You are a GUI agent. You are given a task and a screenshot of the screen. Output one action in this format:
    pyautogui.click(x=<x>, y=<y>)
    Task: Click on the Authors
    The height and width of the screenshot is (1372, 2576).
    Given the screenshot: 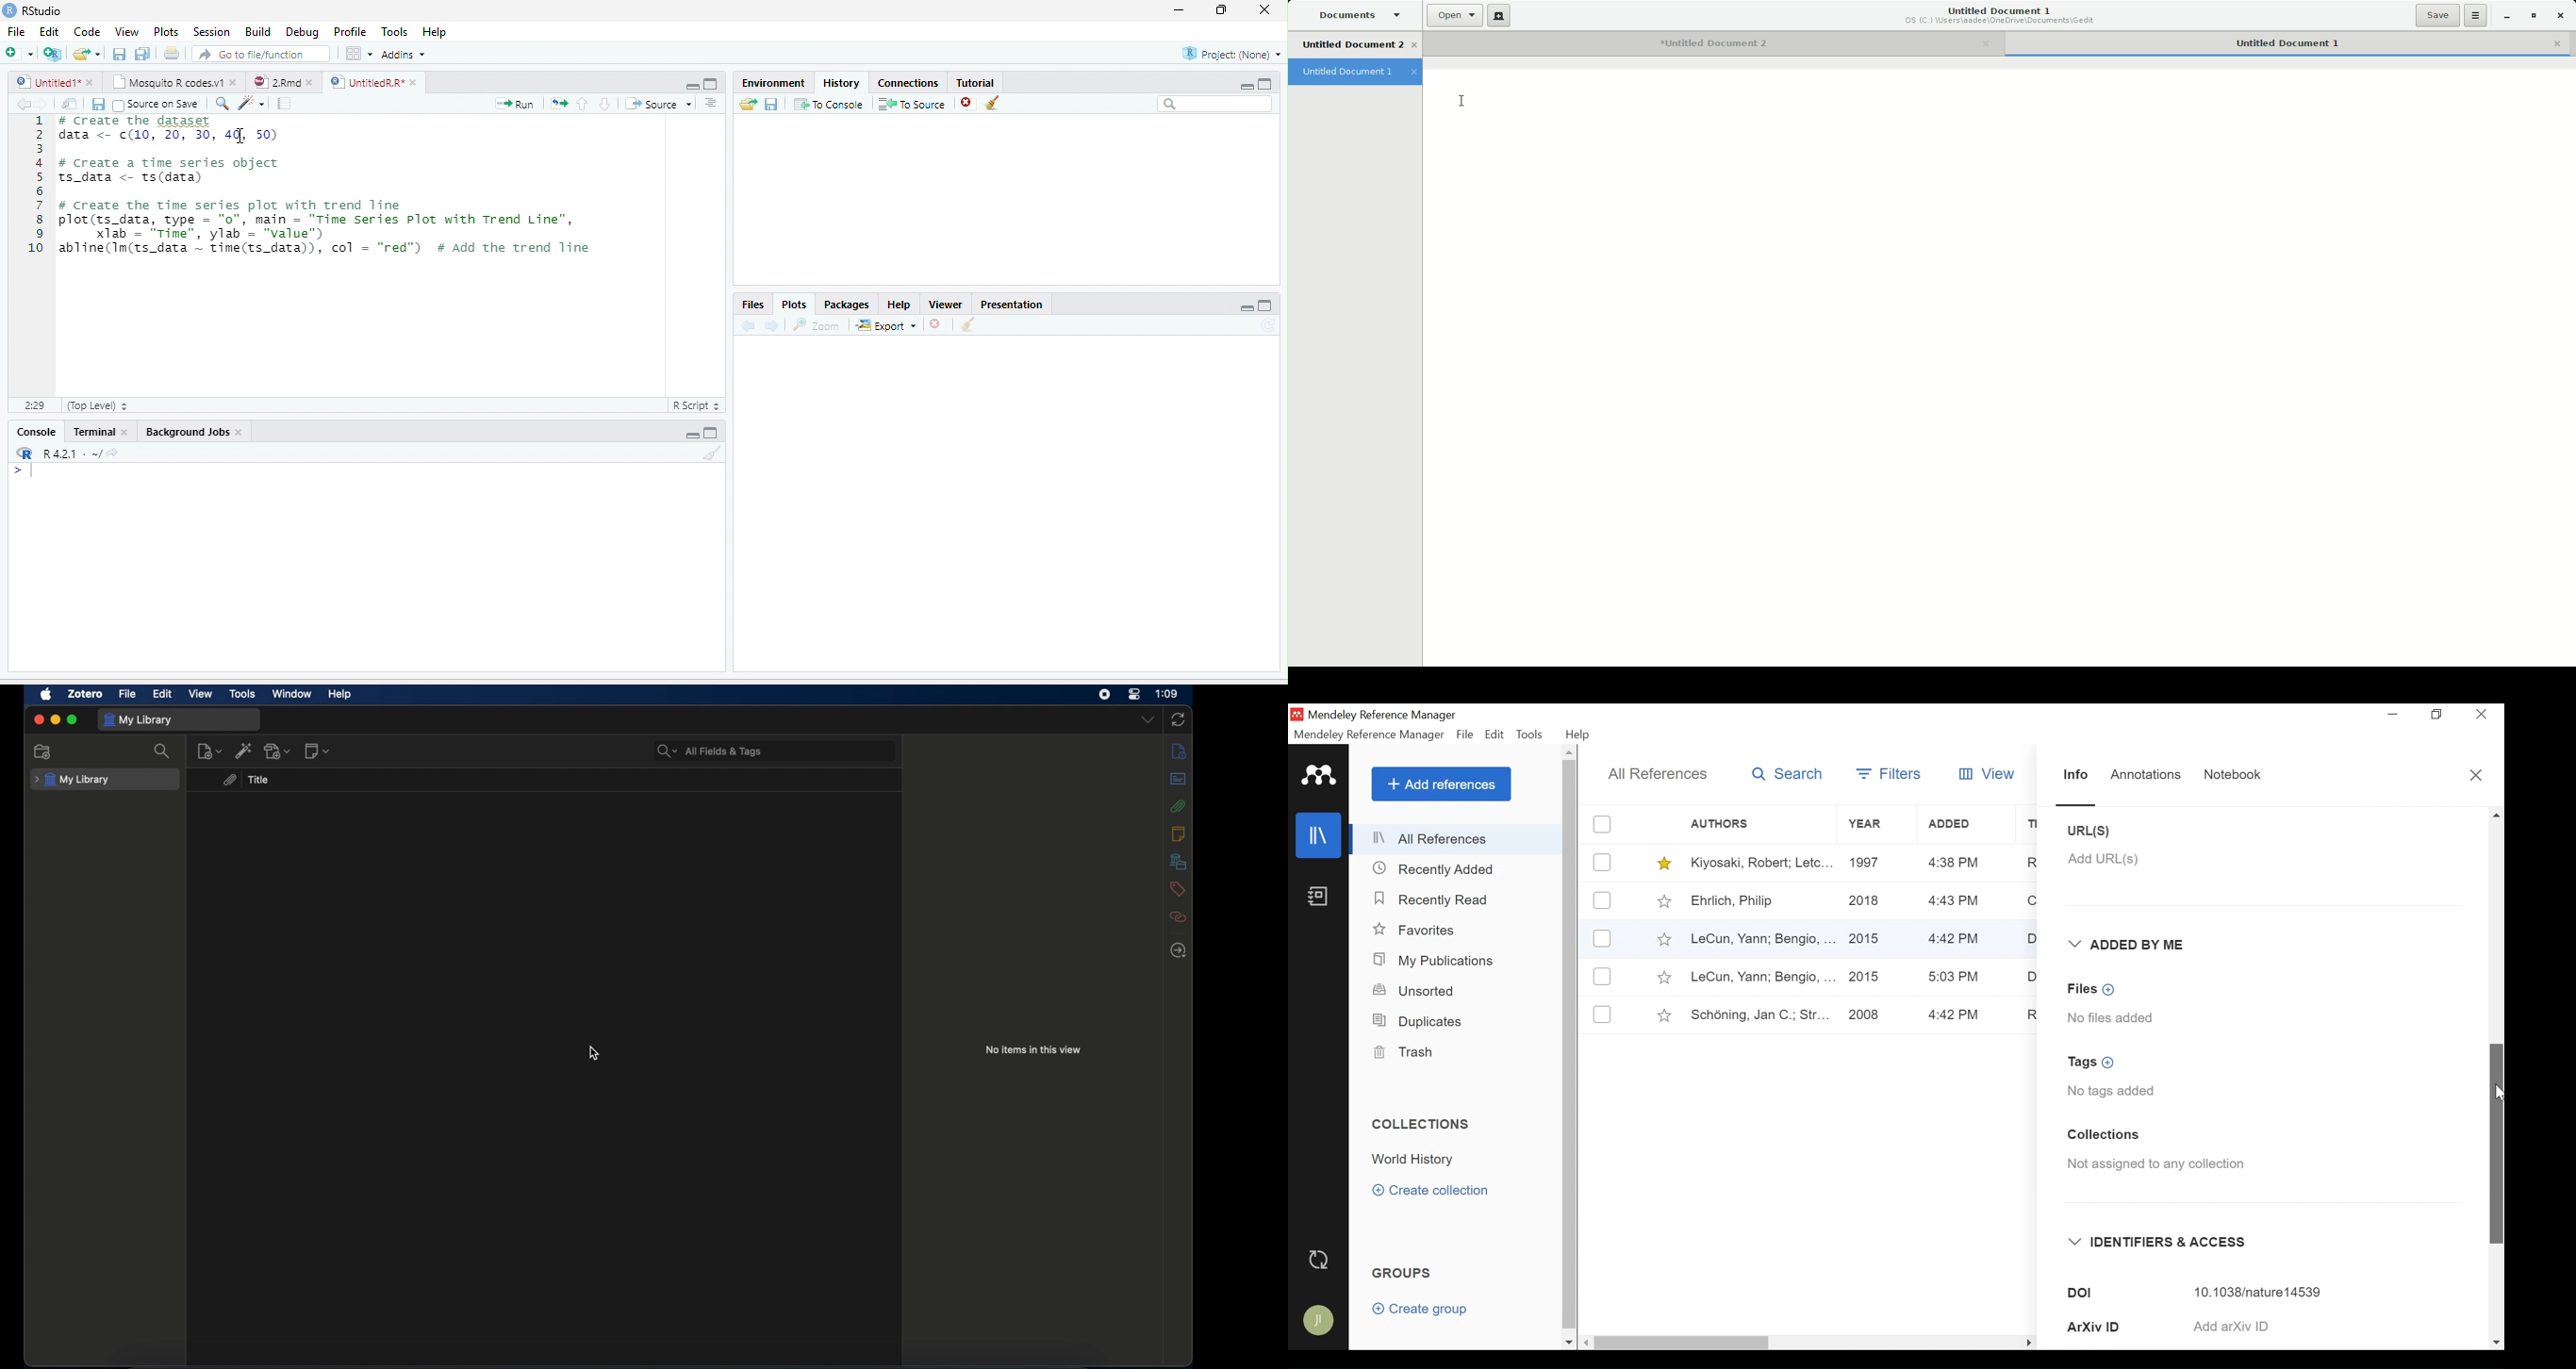 What is the action you would take?
    pyautogui.click(x=1730, y=825)
    